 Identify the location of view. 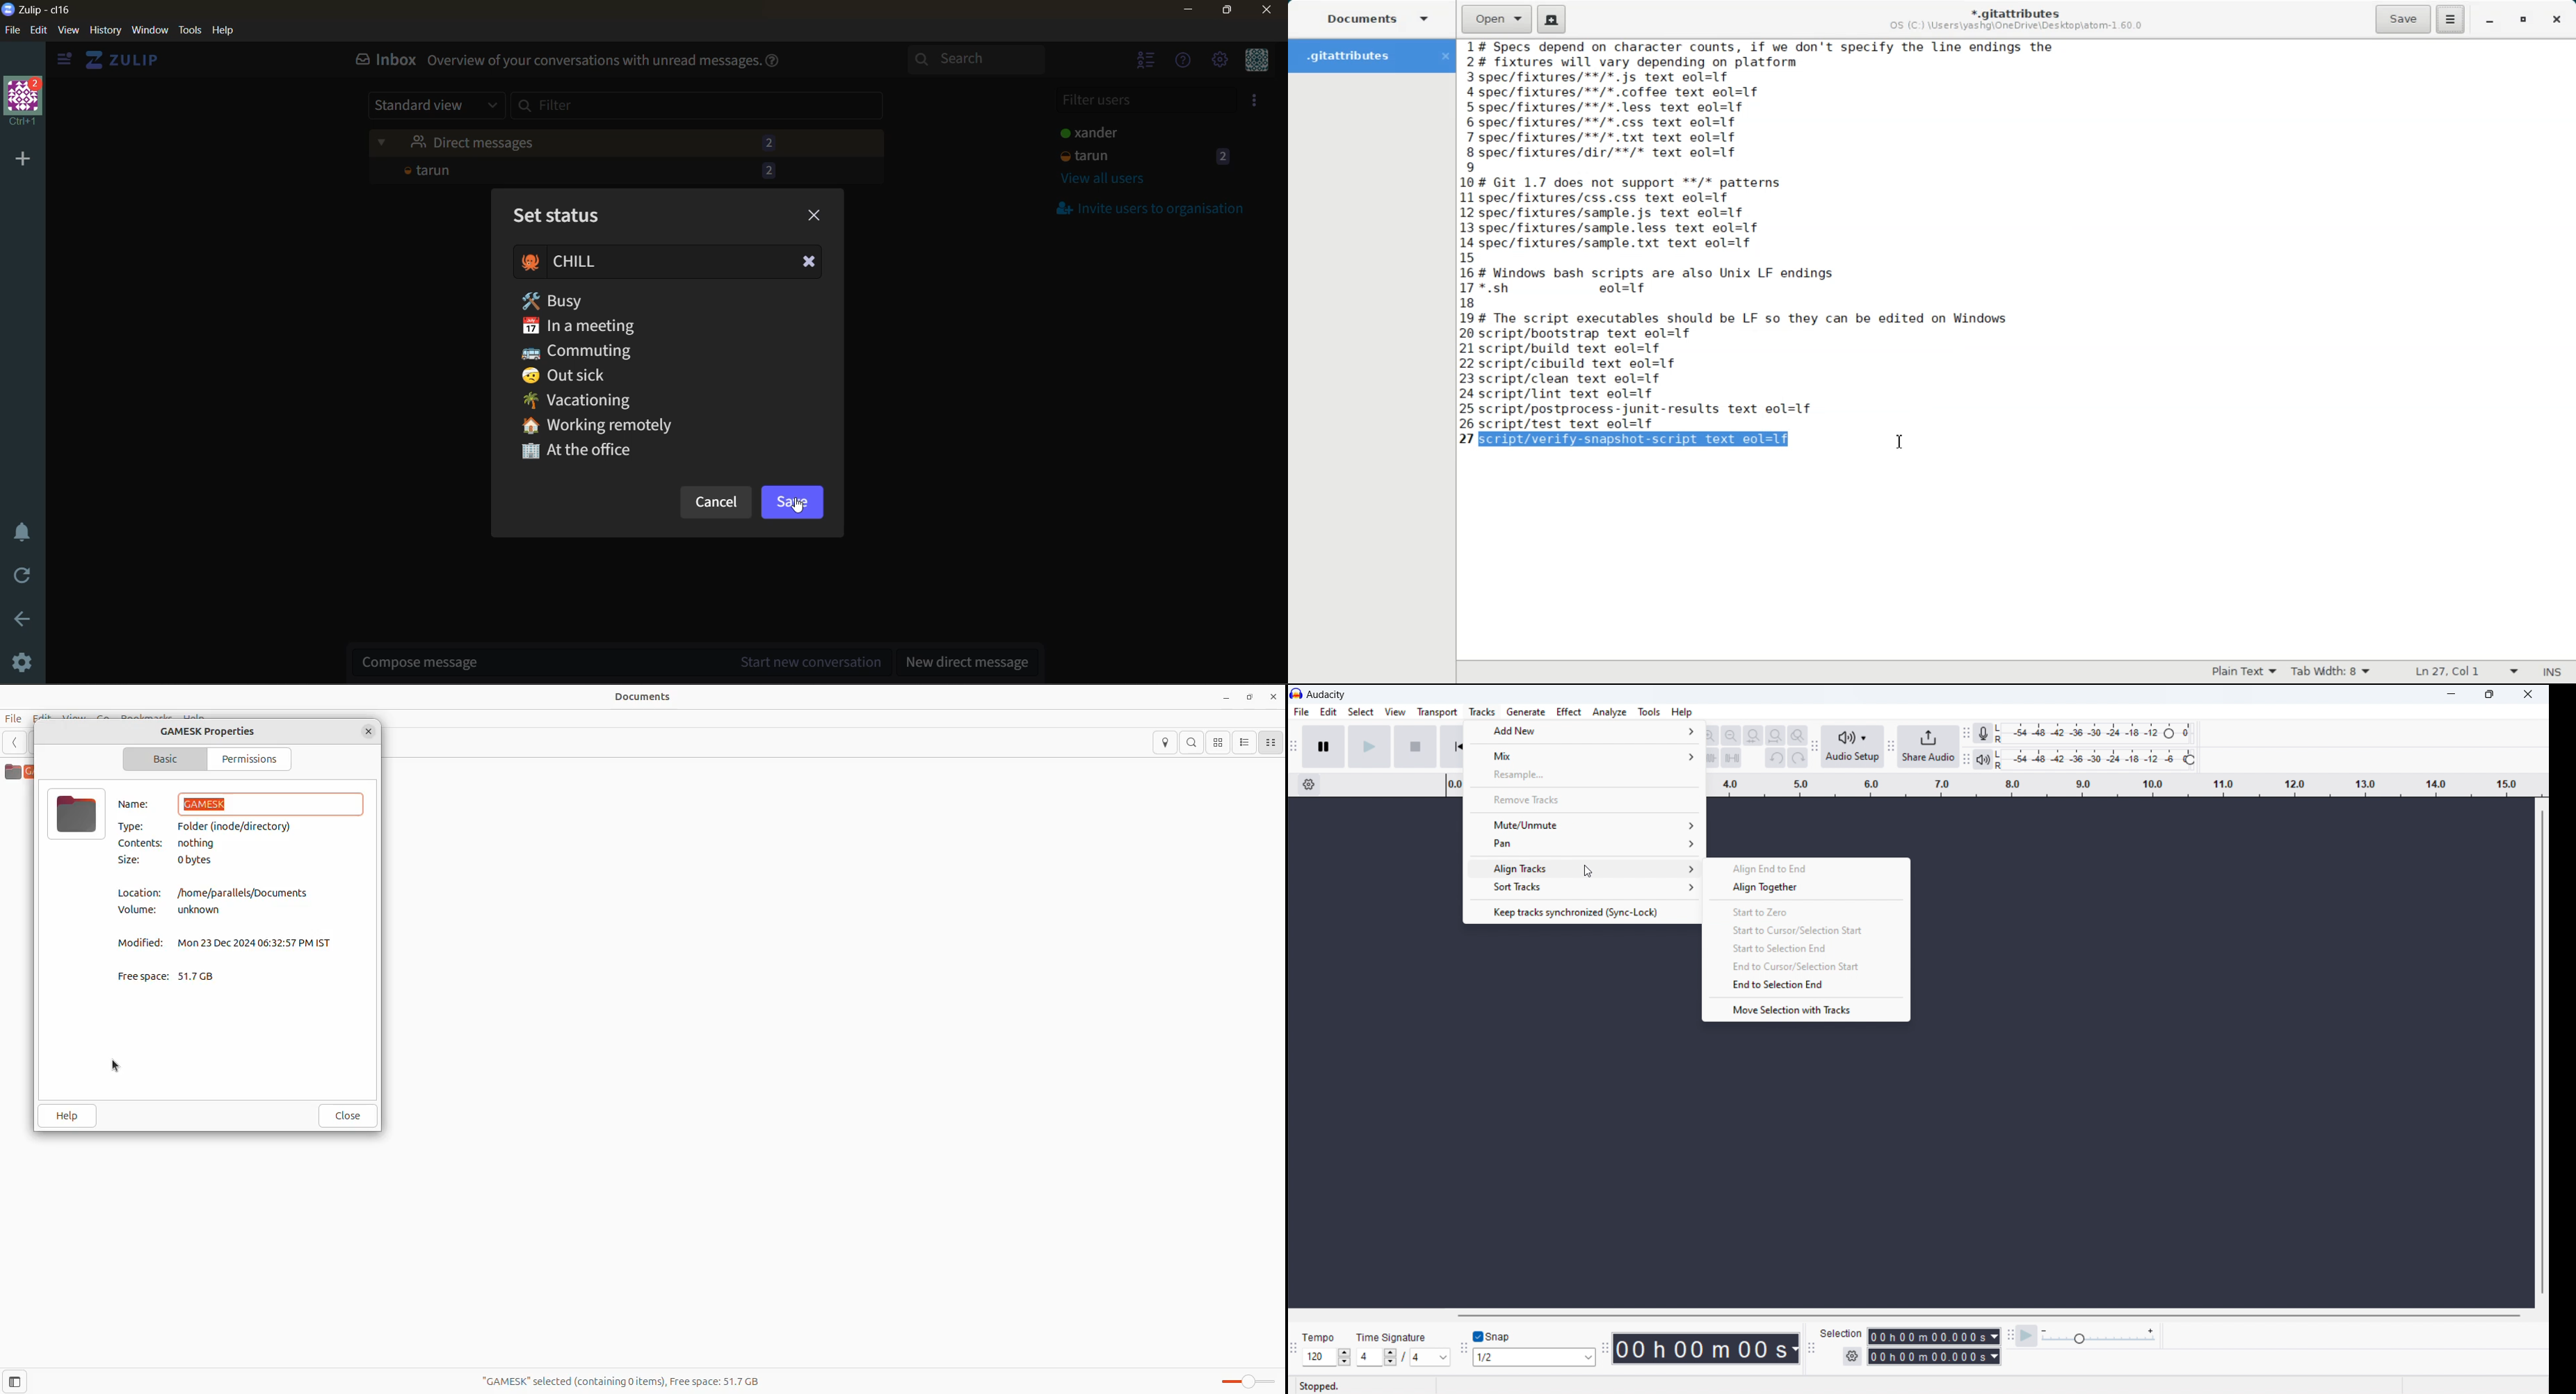
(1394, 711).